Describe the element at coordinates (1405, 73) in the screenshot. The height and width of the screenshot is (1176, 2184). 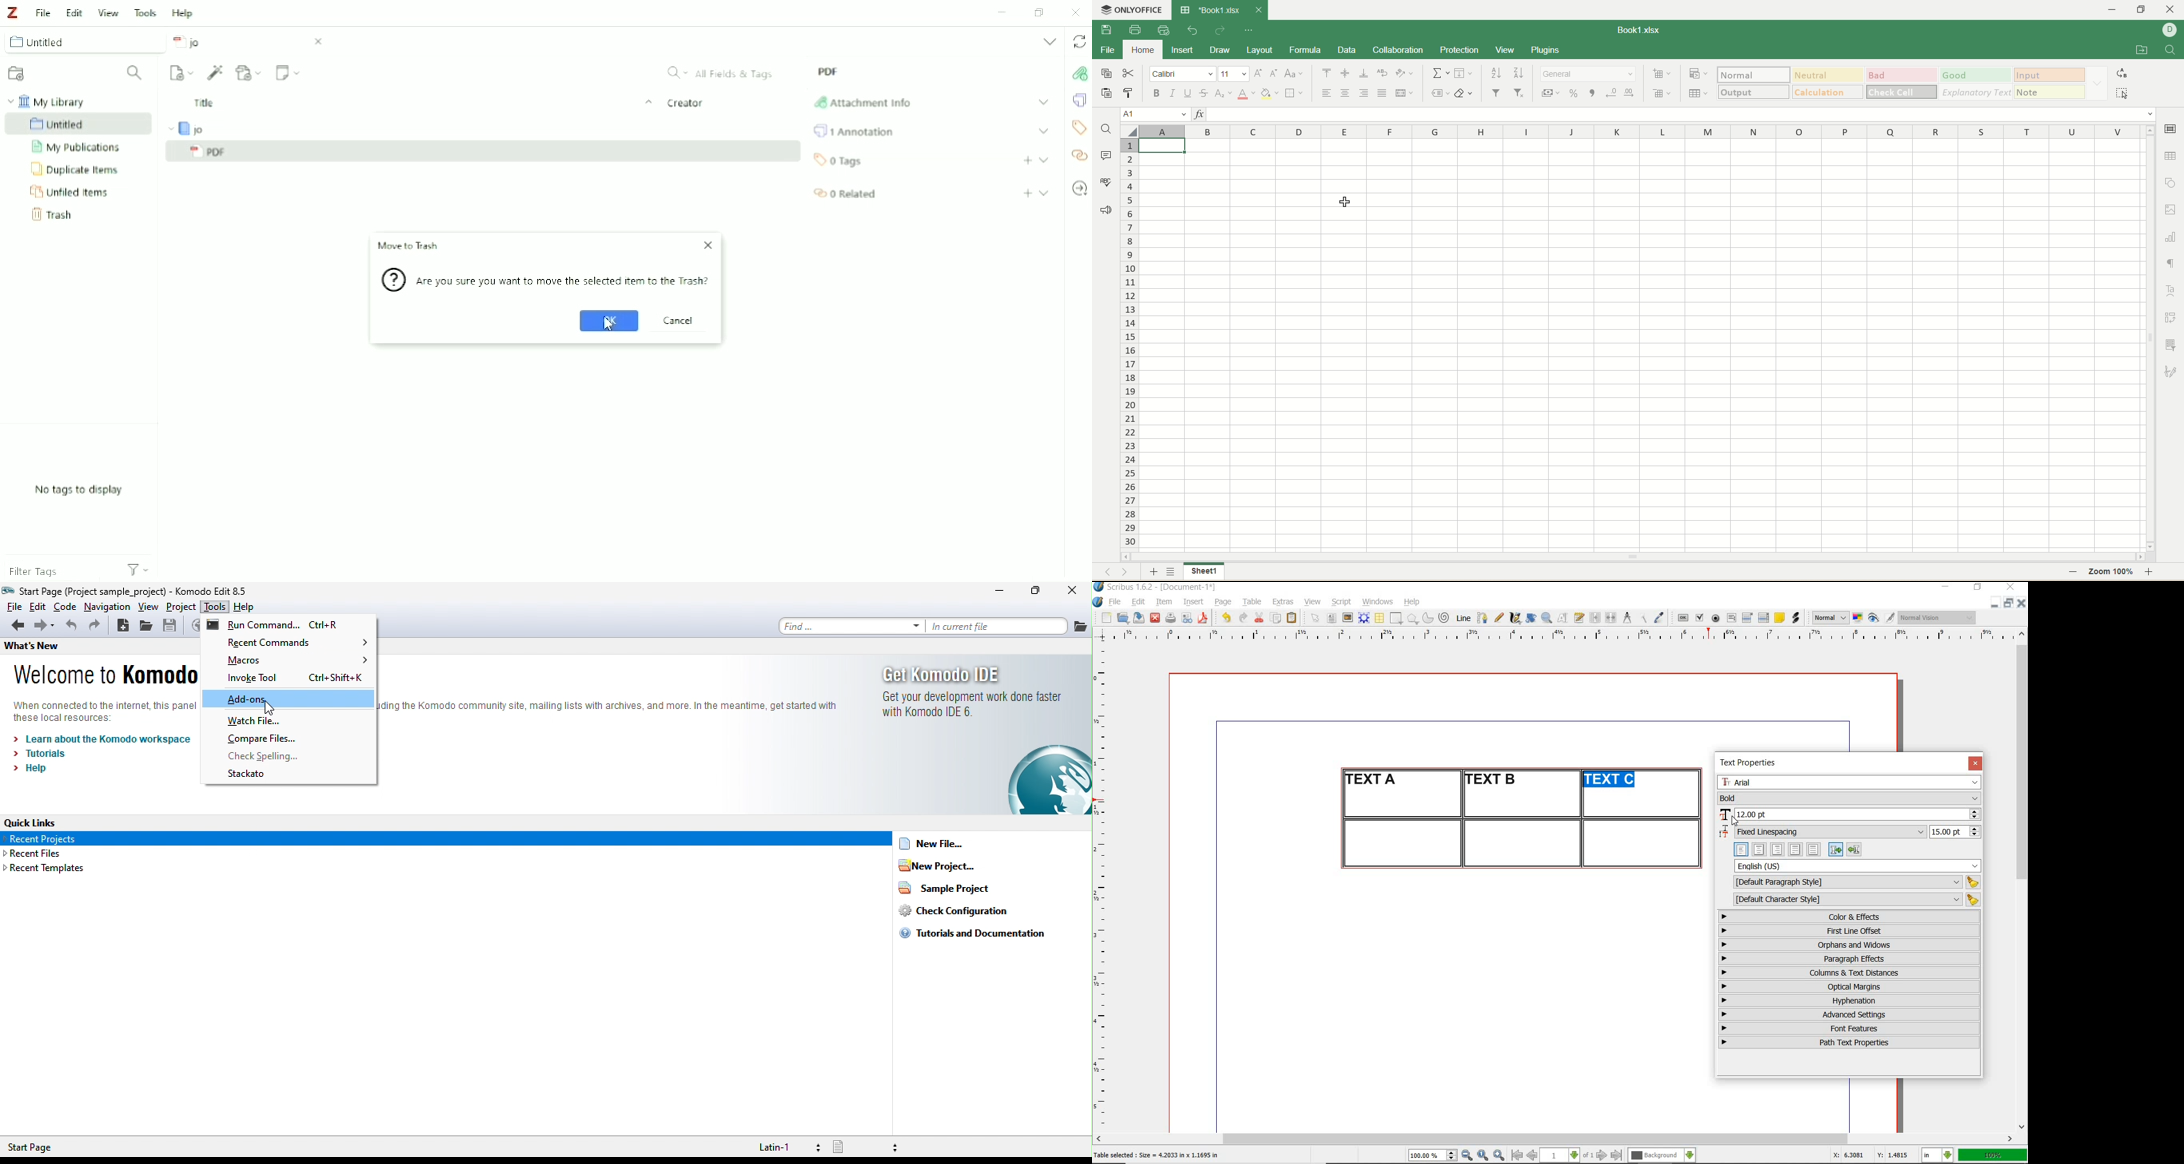
I see `orientation` at that location.